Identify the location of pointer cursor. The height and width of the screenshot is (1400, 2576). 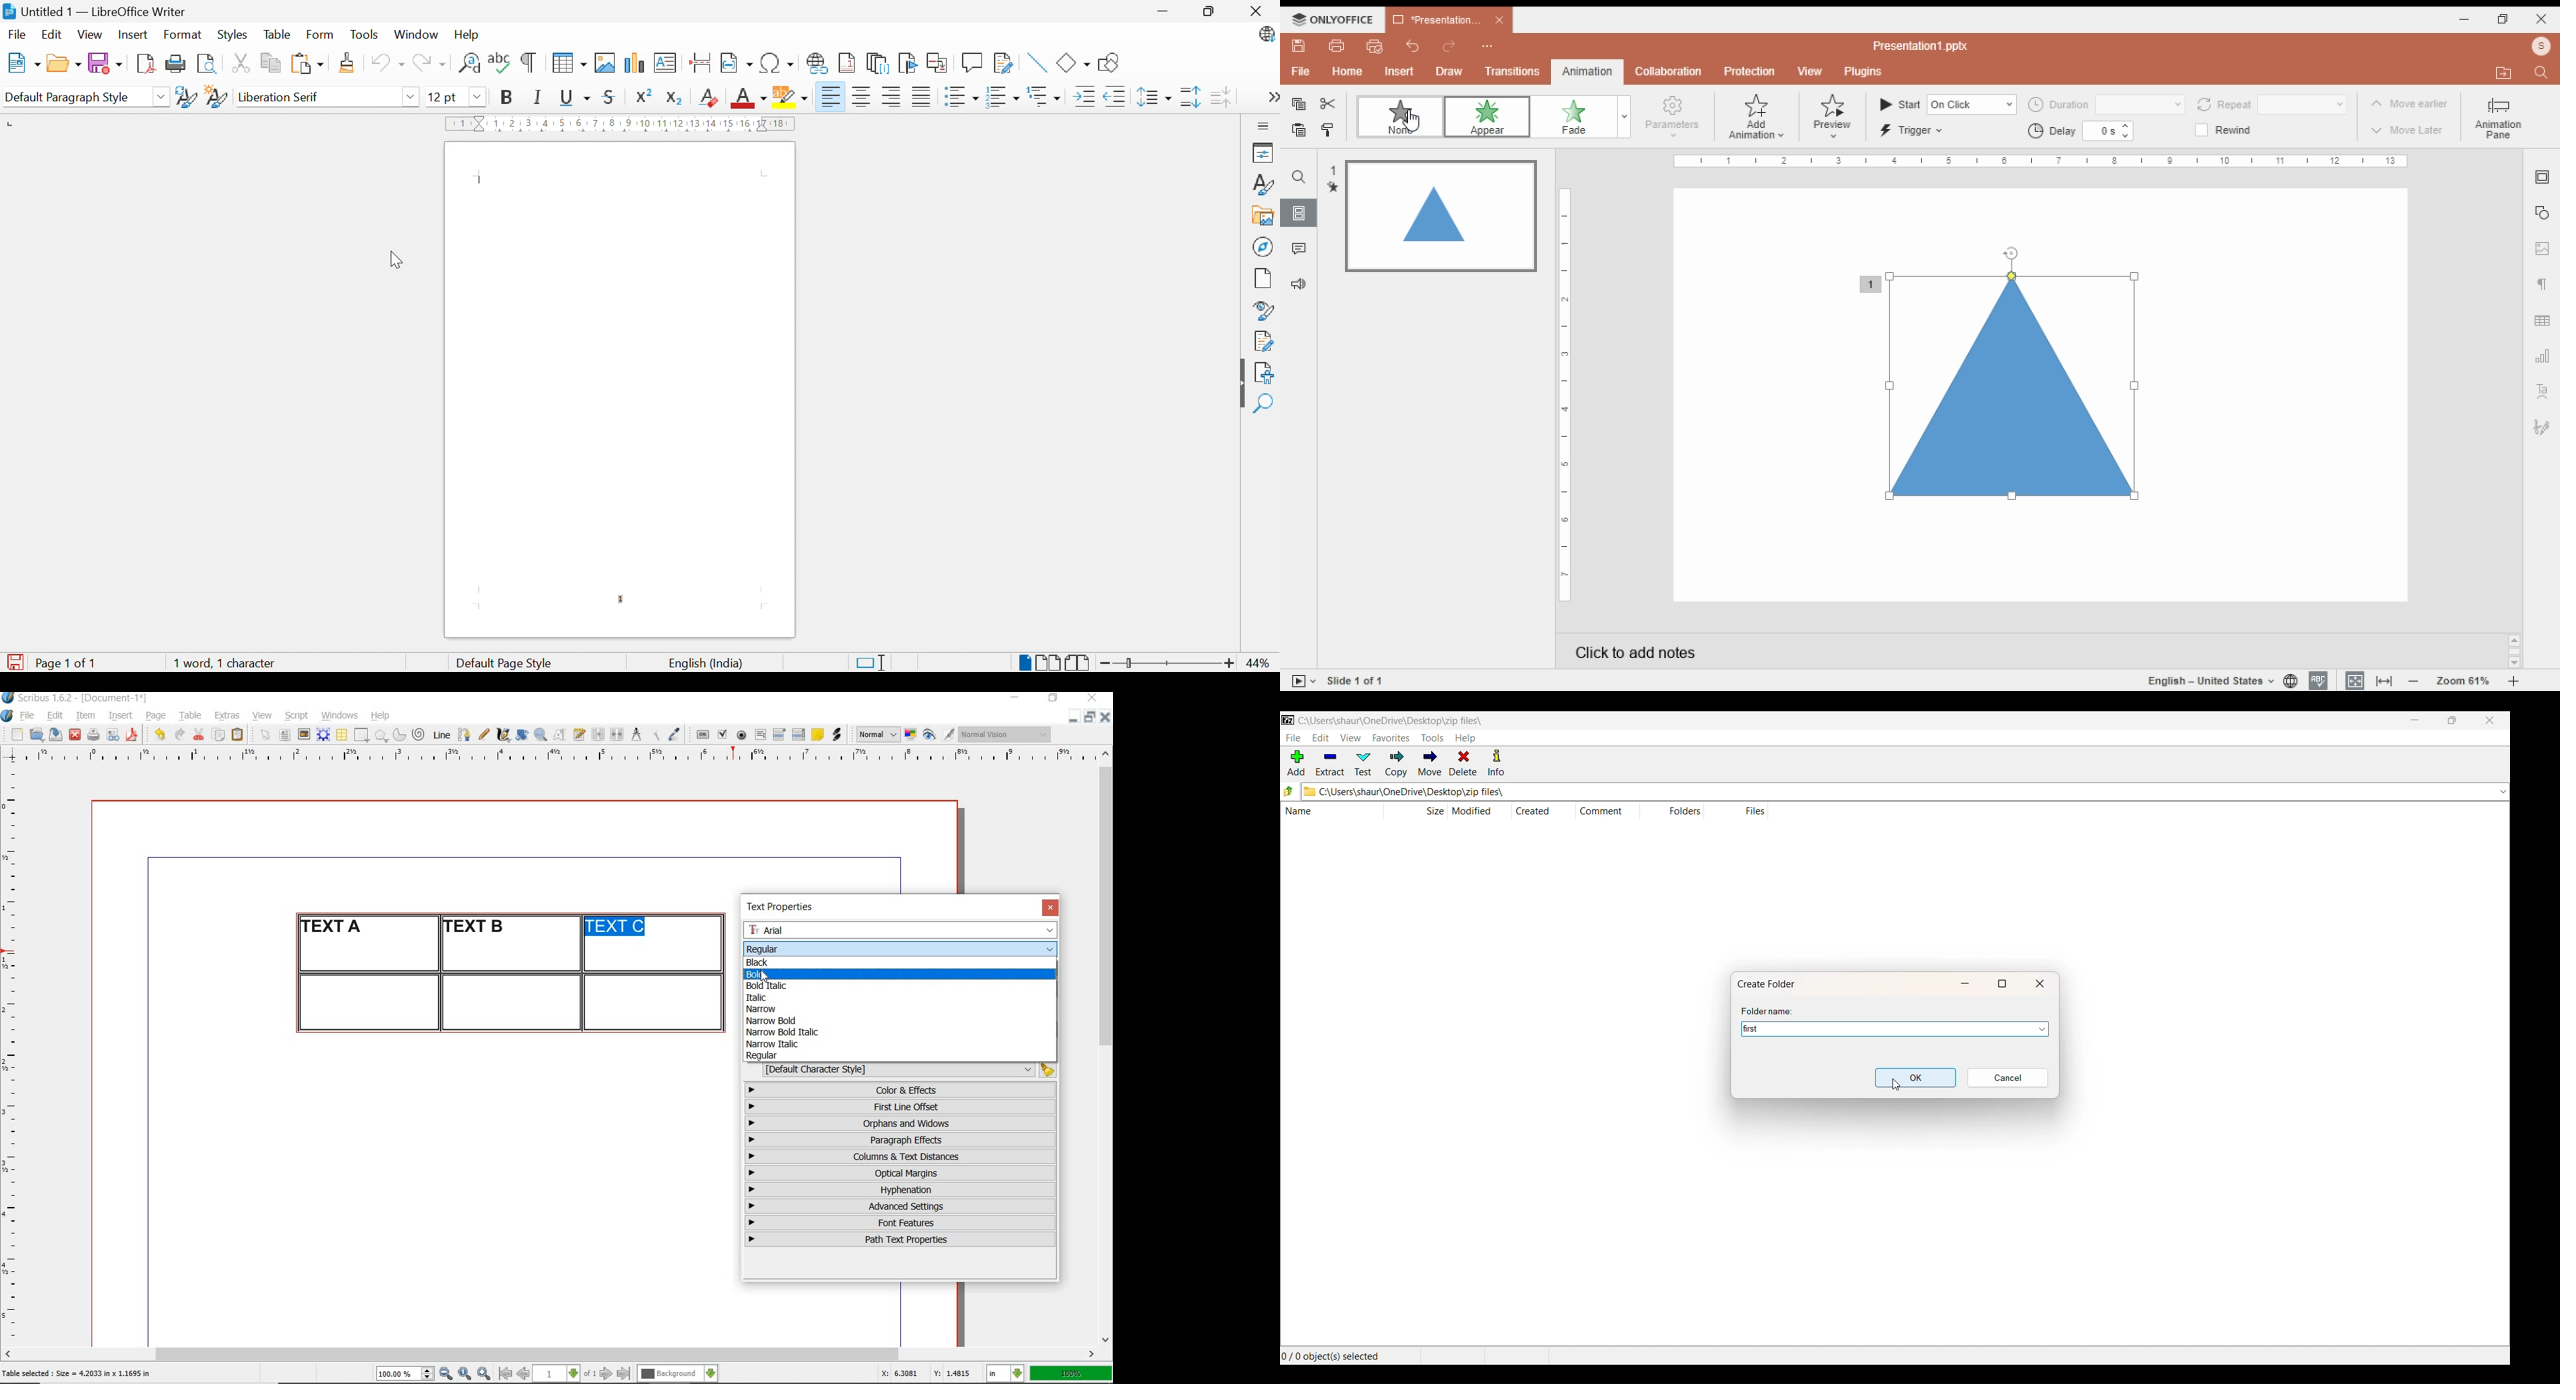
(139, 35).